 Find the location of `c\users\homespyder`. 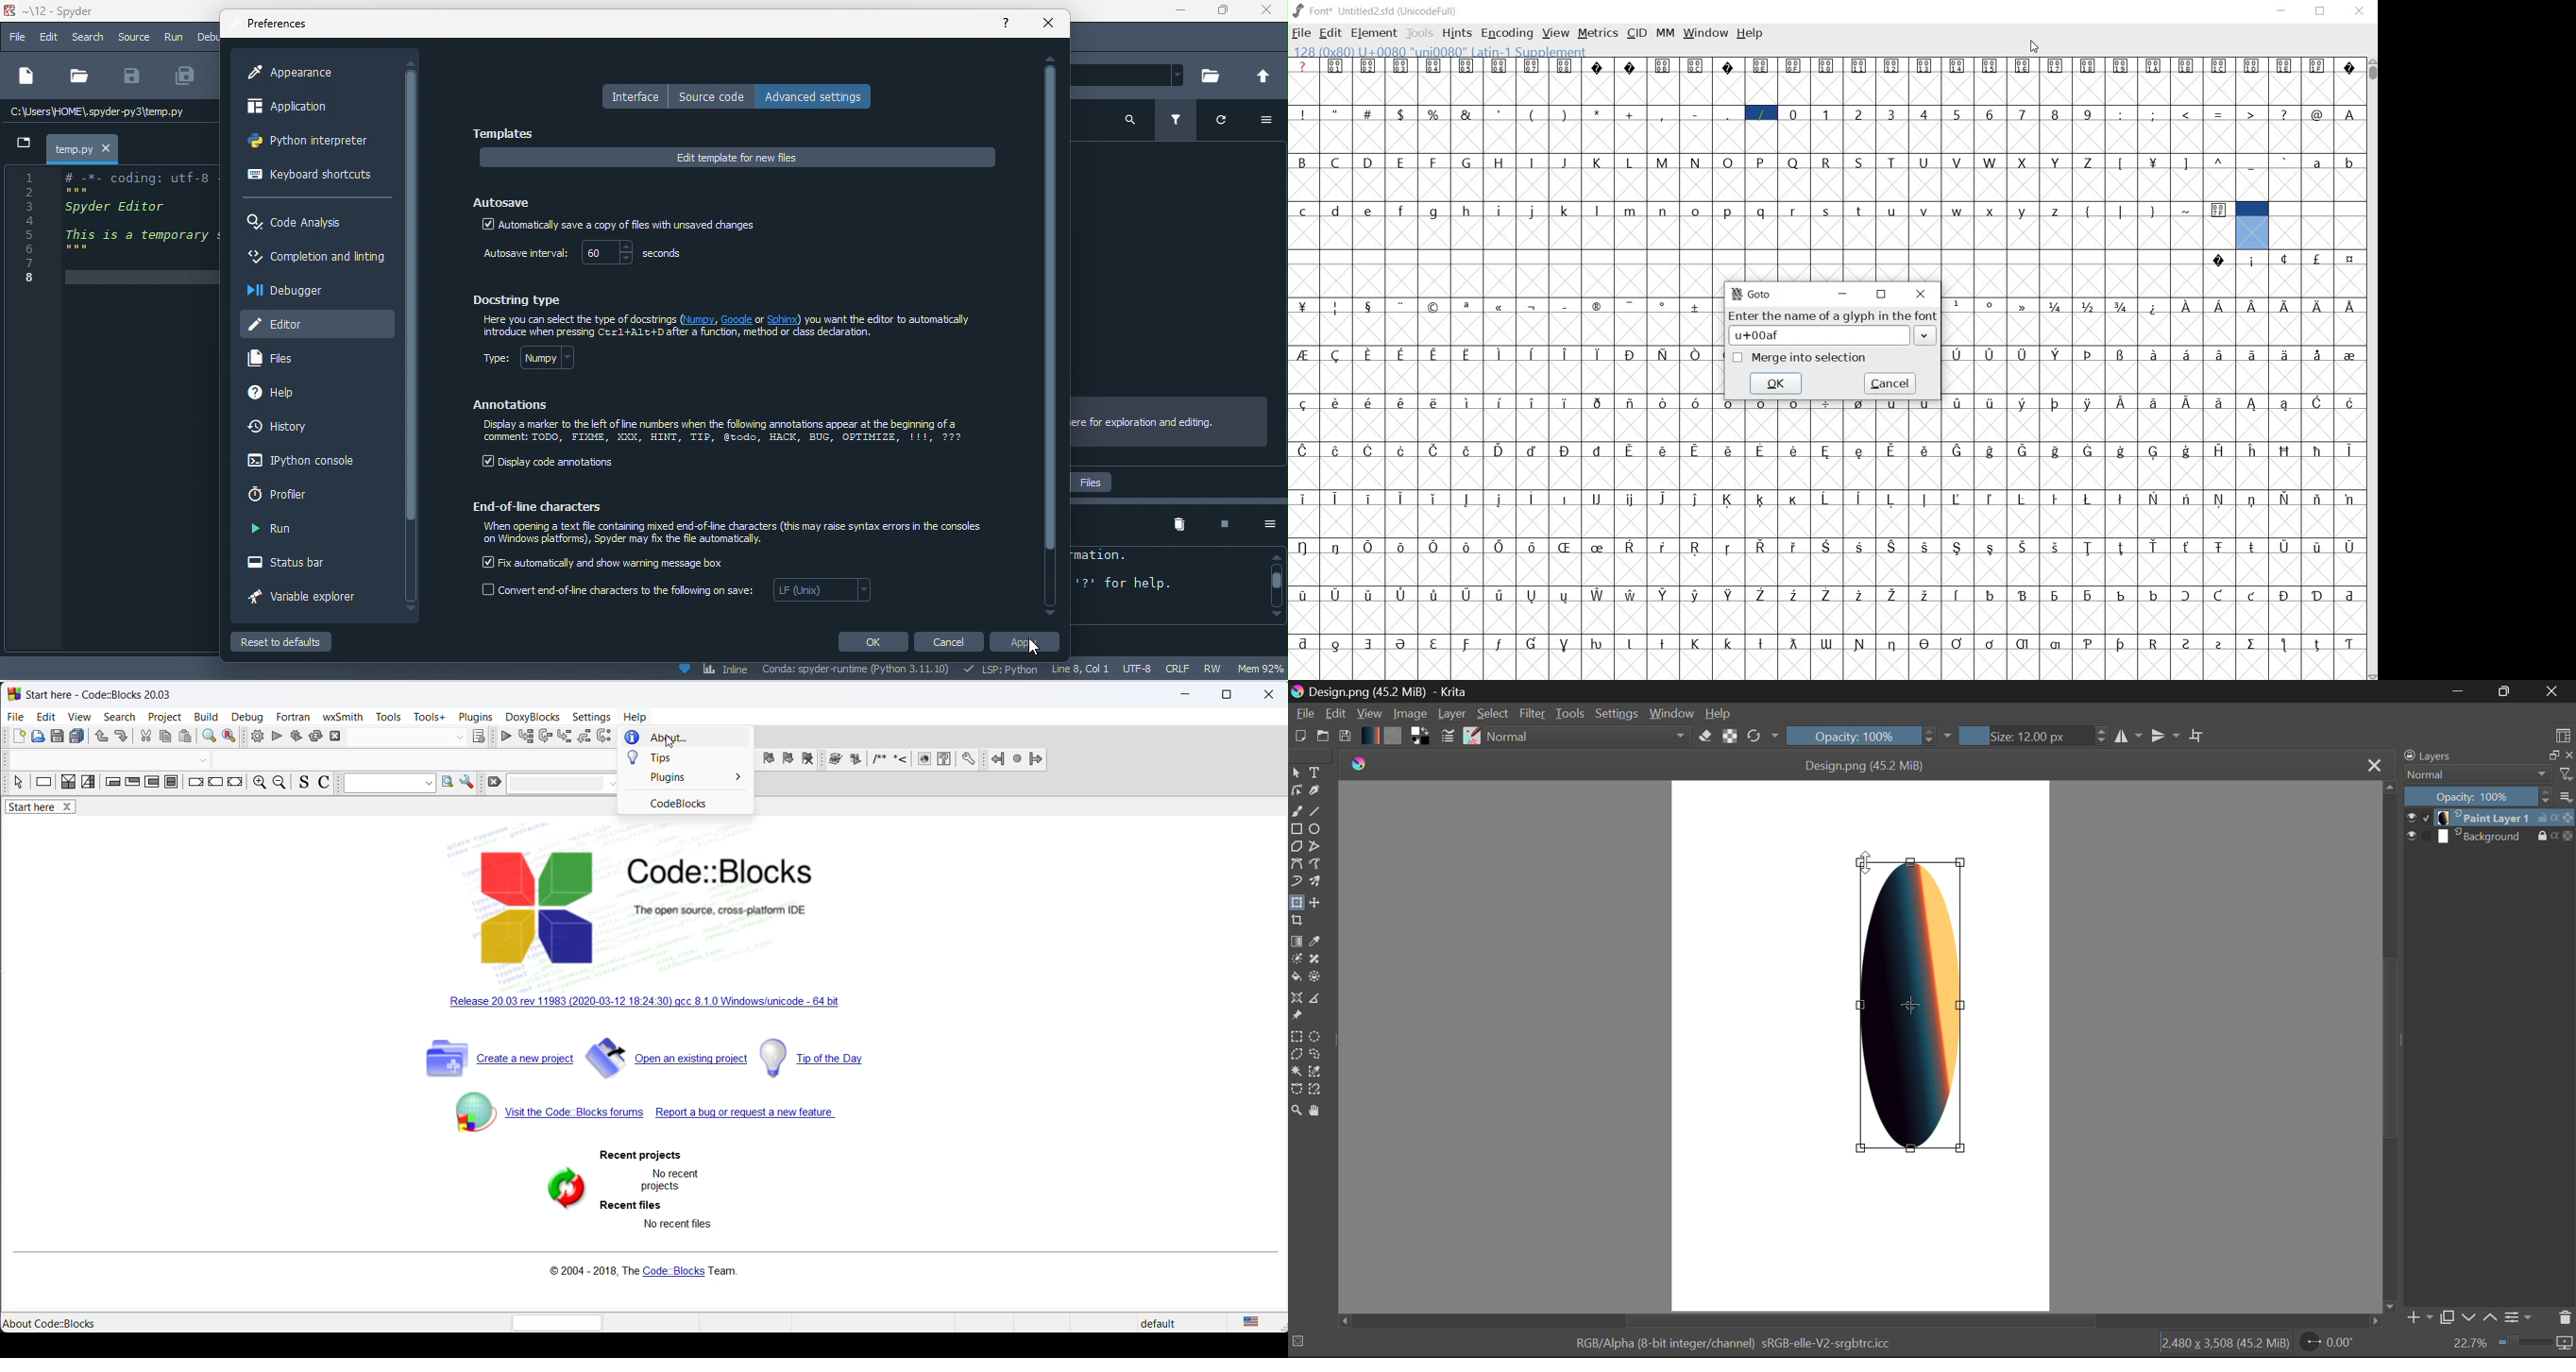

c\users\homespyder is located at coordinates (98, 113).